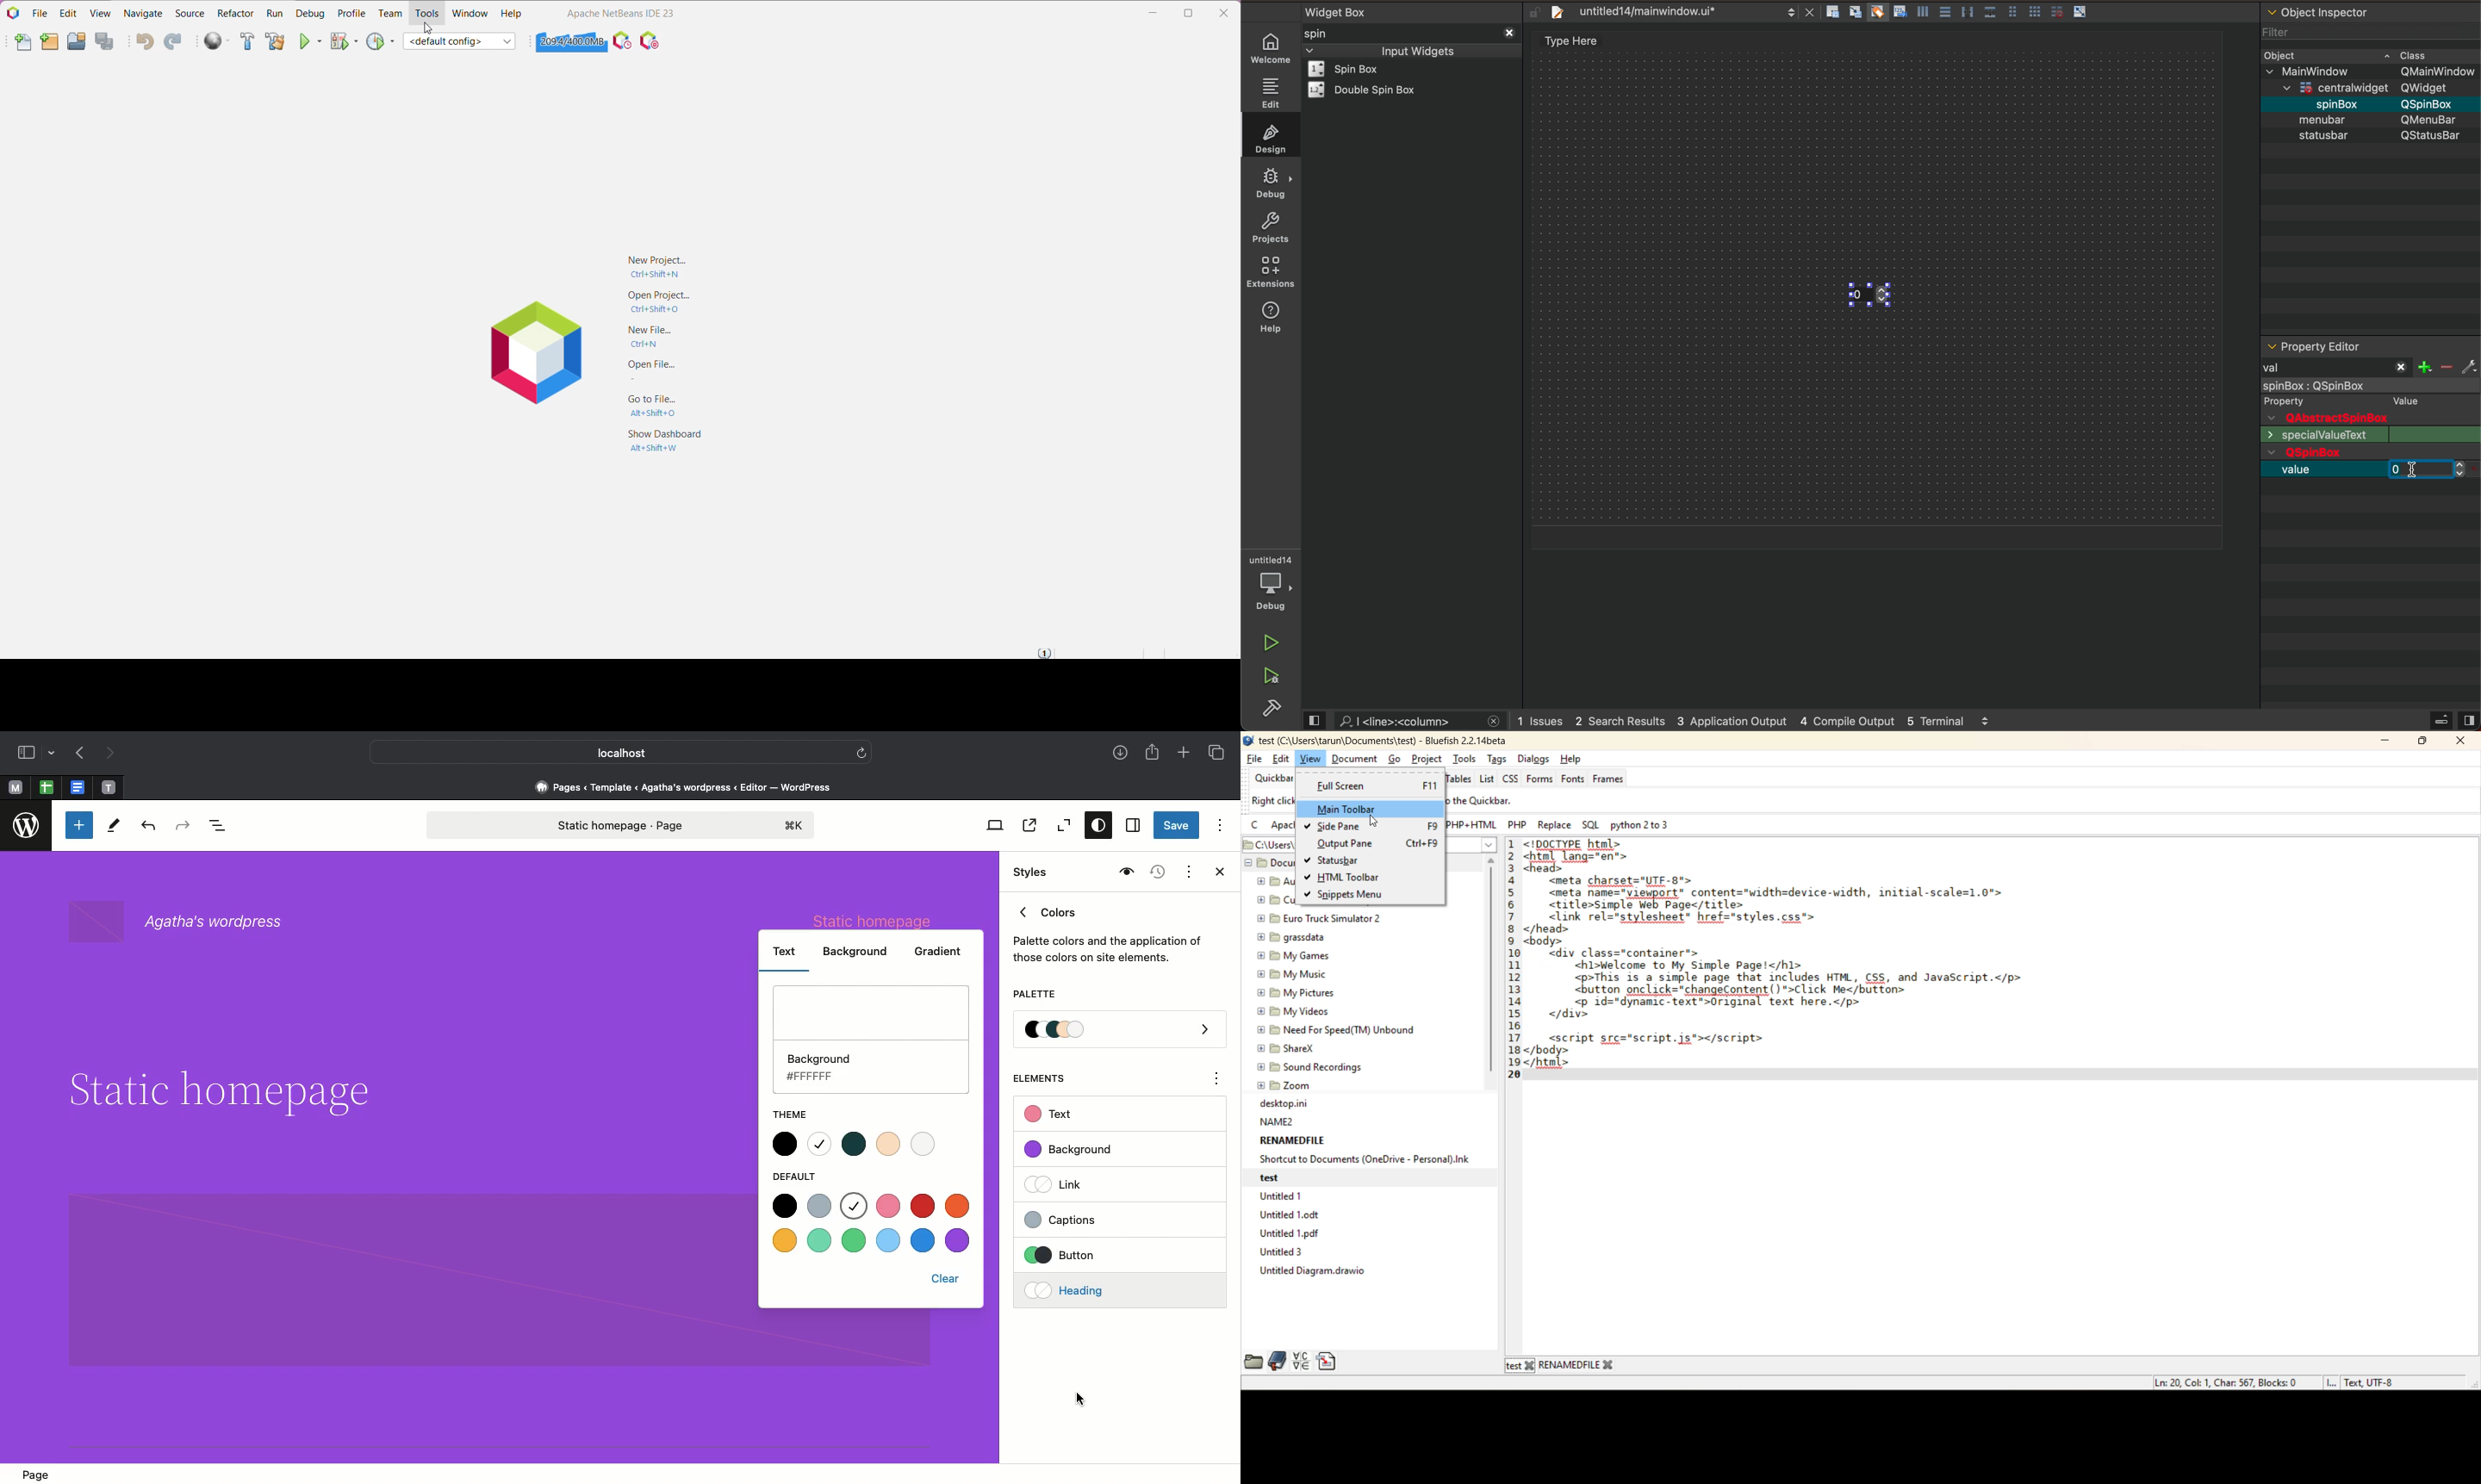 Image resolution: width=2492 pixels, height=1484 pixels. What do you see at coordinates (1561, 1366) in the screenshot?
I see `tabs` at bounding box center [1561, 1366].